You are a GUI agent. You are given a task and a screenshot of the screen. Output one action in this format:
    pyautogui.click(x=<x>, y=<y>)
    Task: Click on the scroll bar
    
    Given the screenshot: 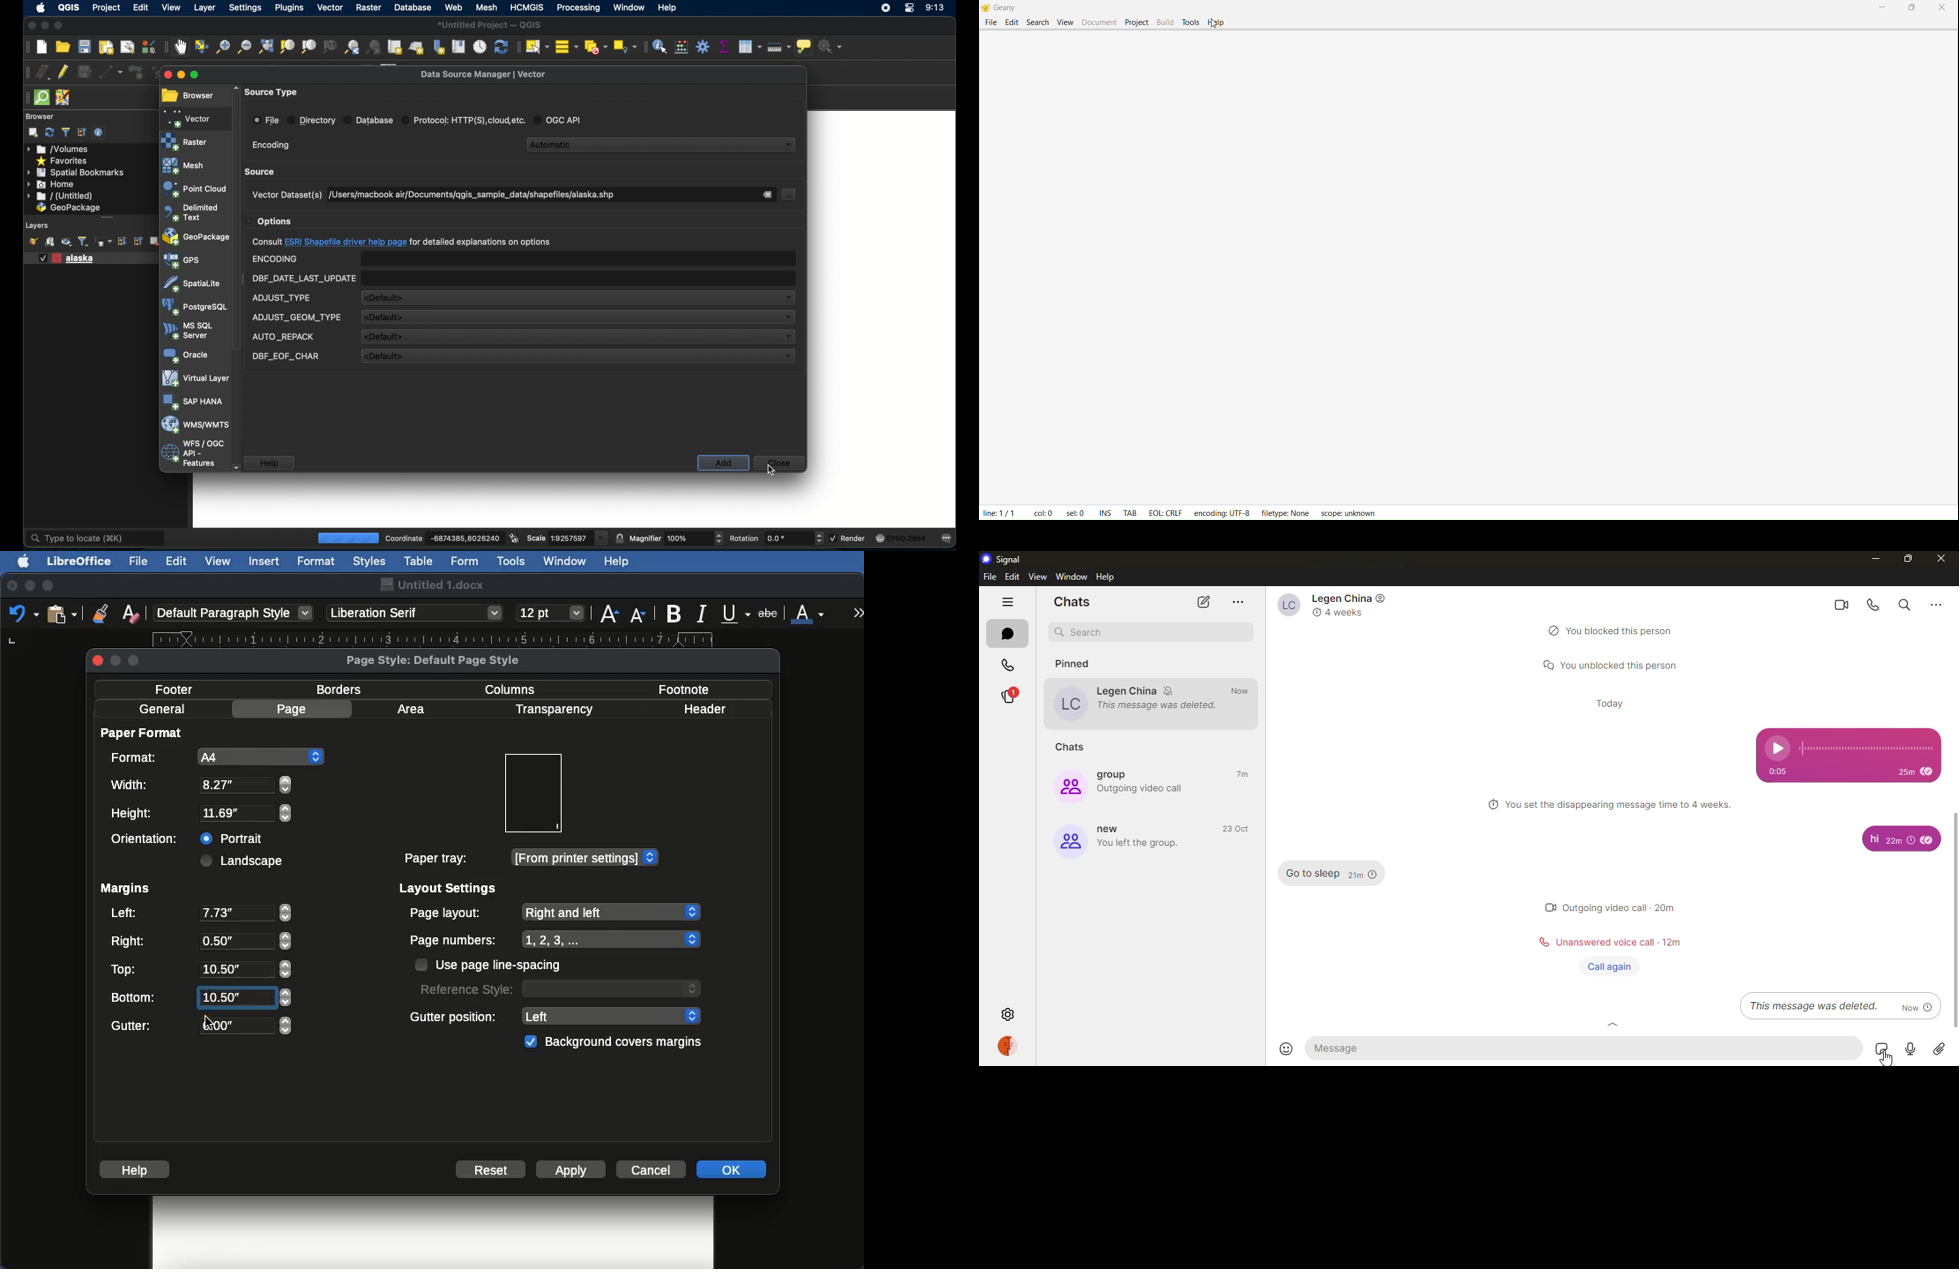 What is the action you would take?
    pyautogui.click(x=104, y=218)
    